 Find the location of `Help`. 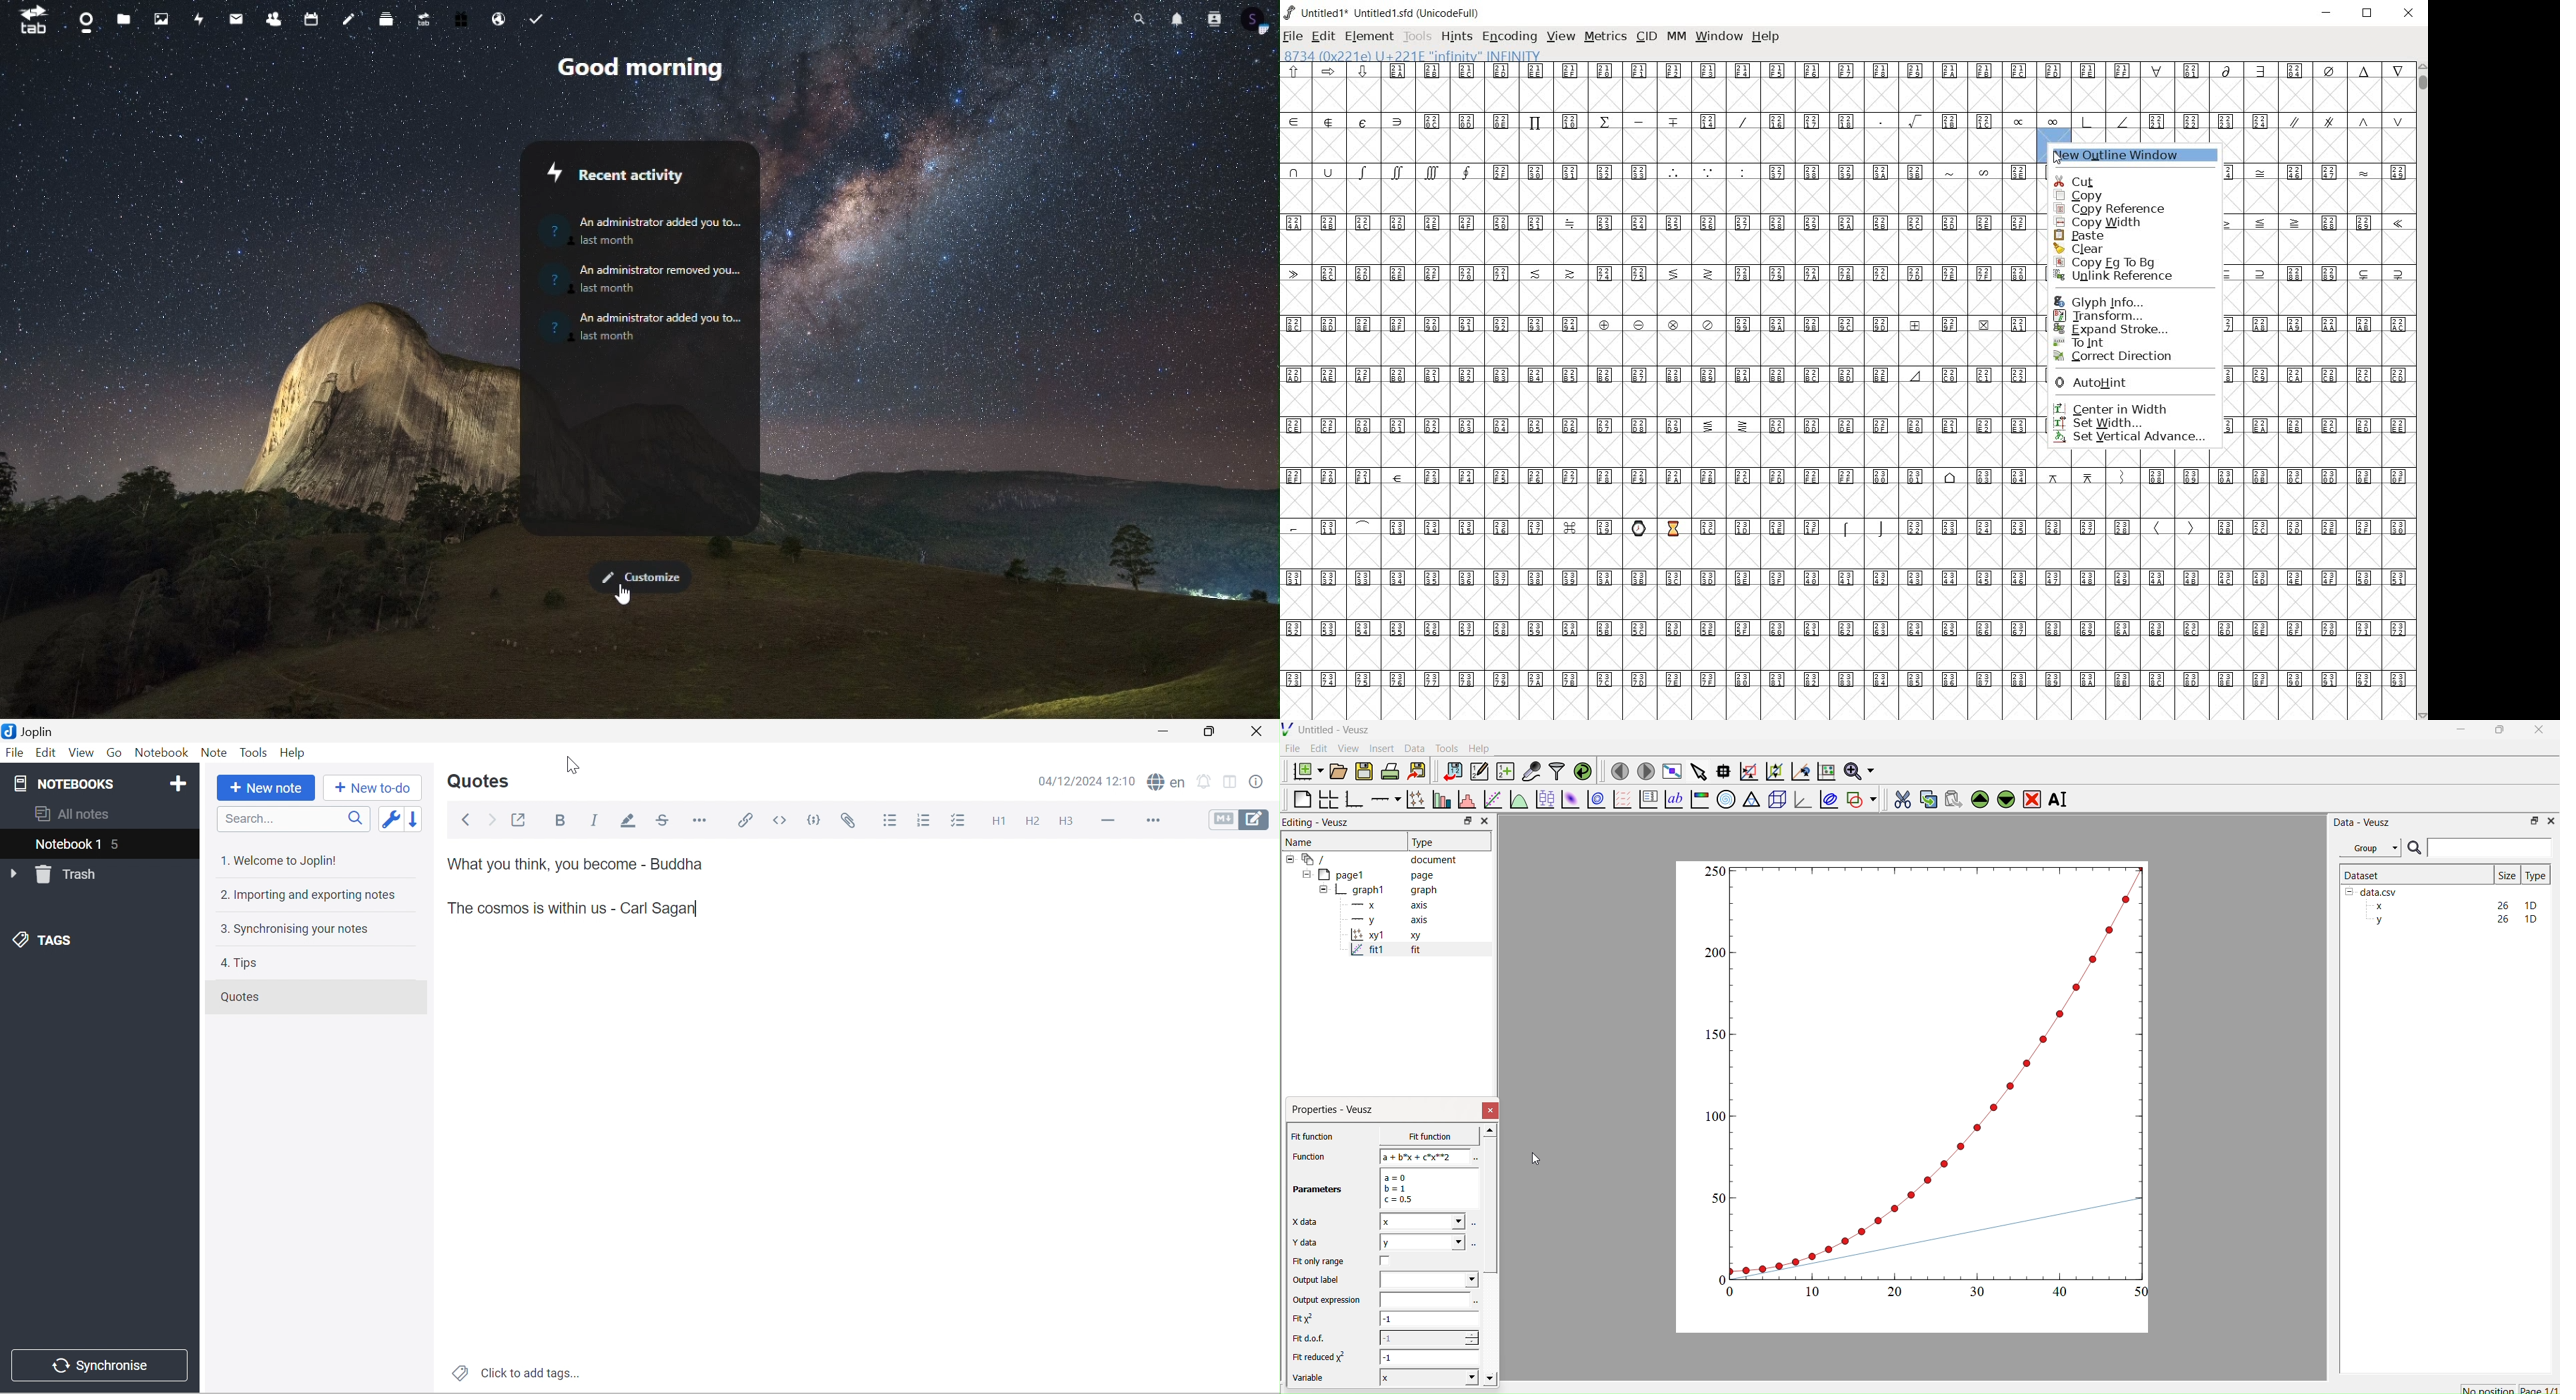

Help is located at coordinates (1477, 748).